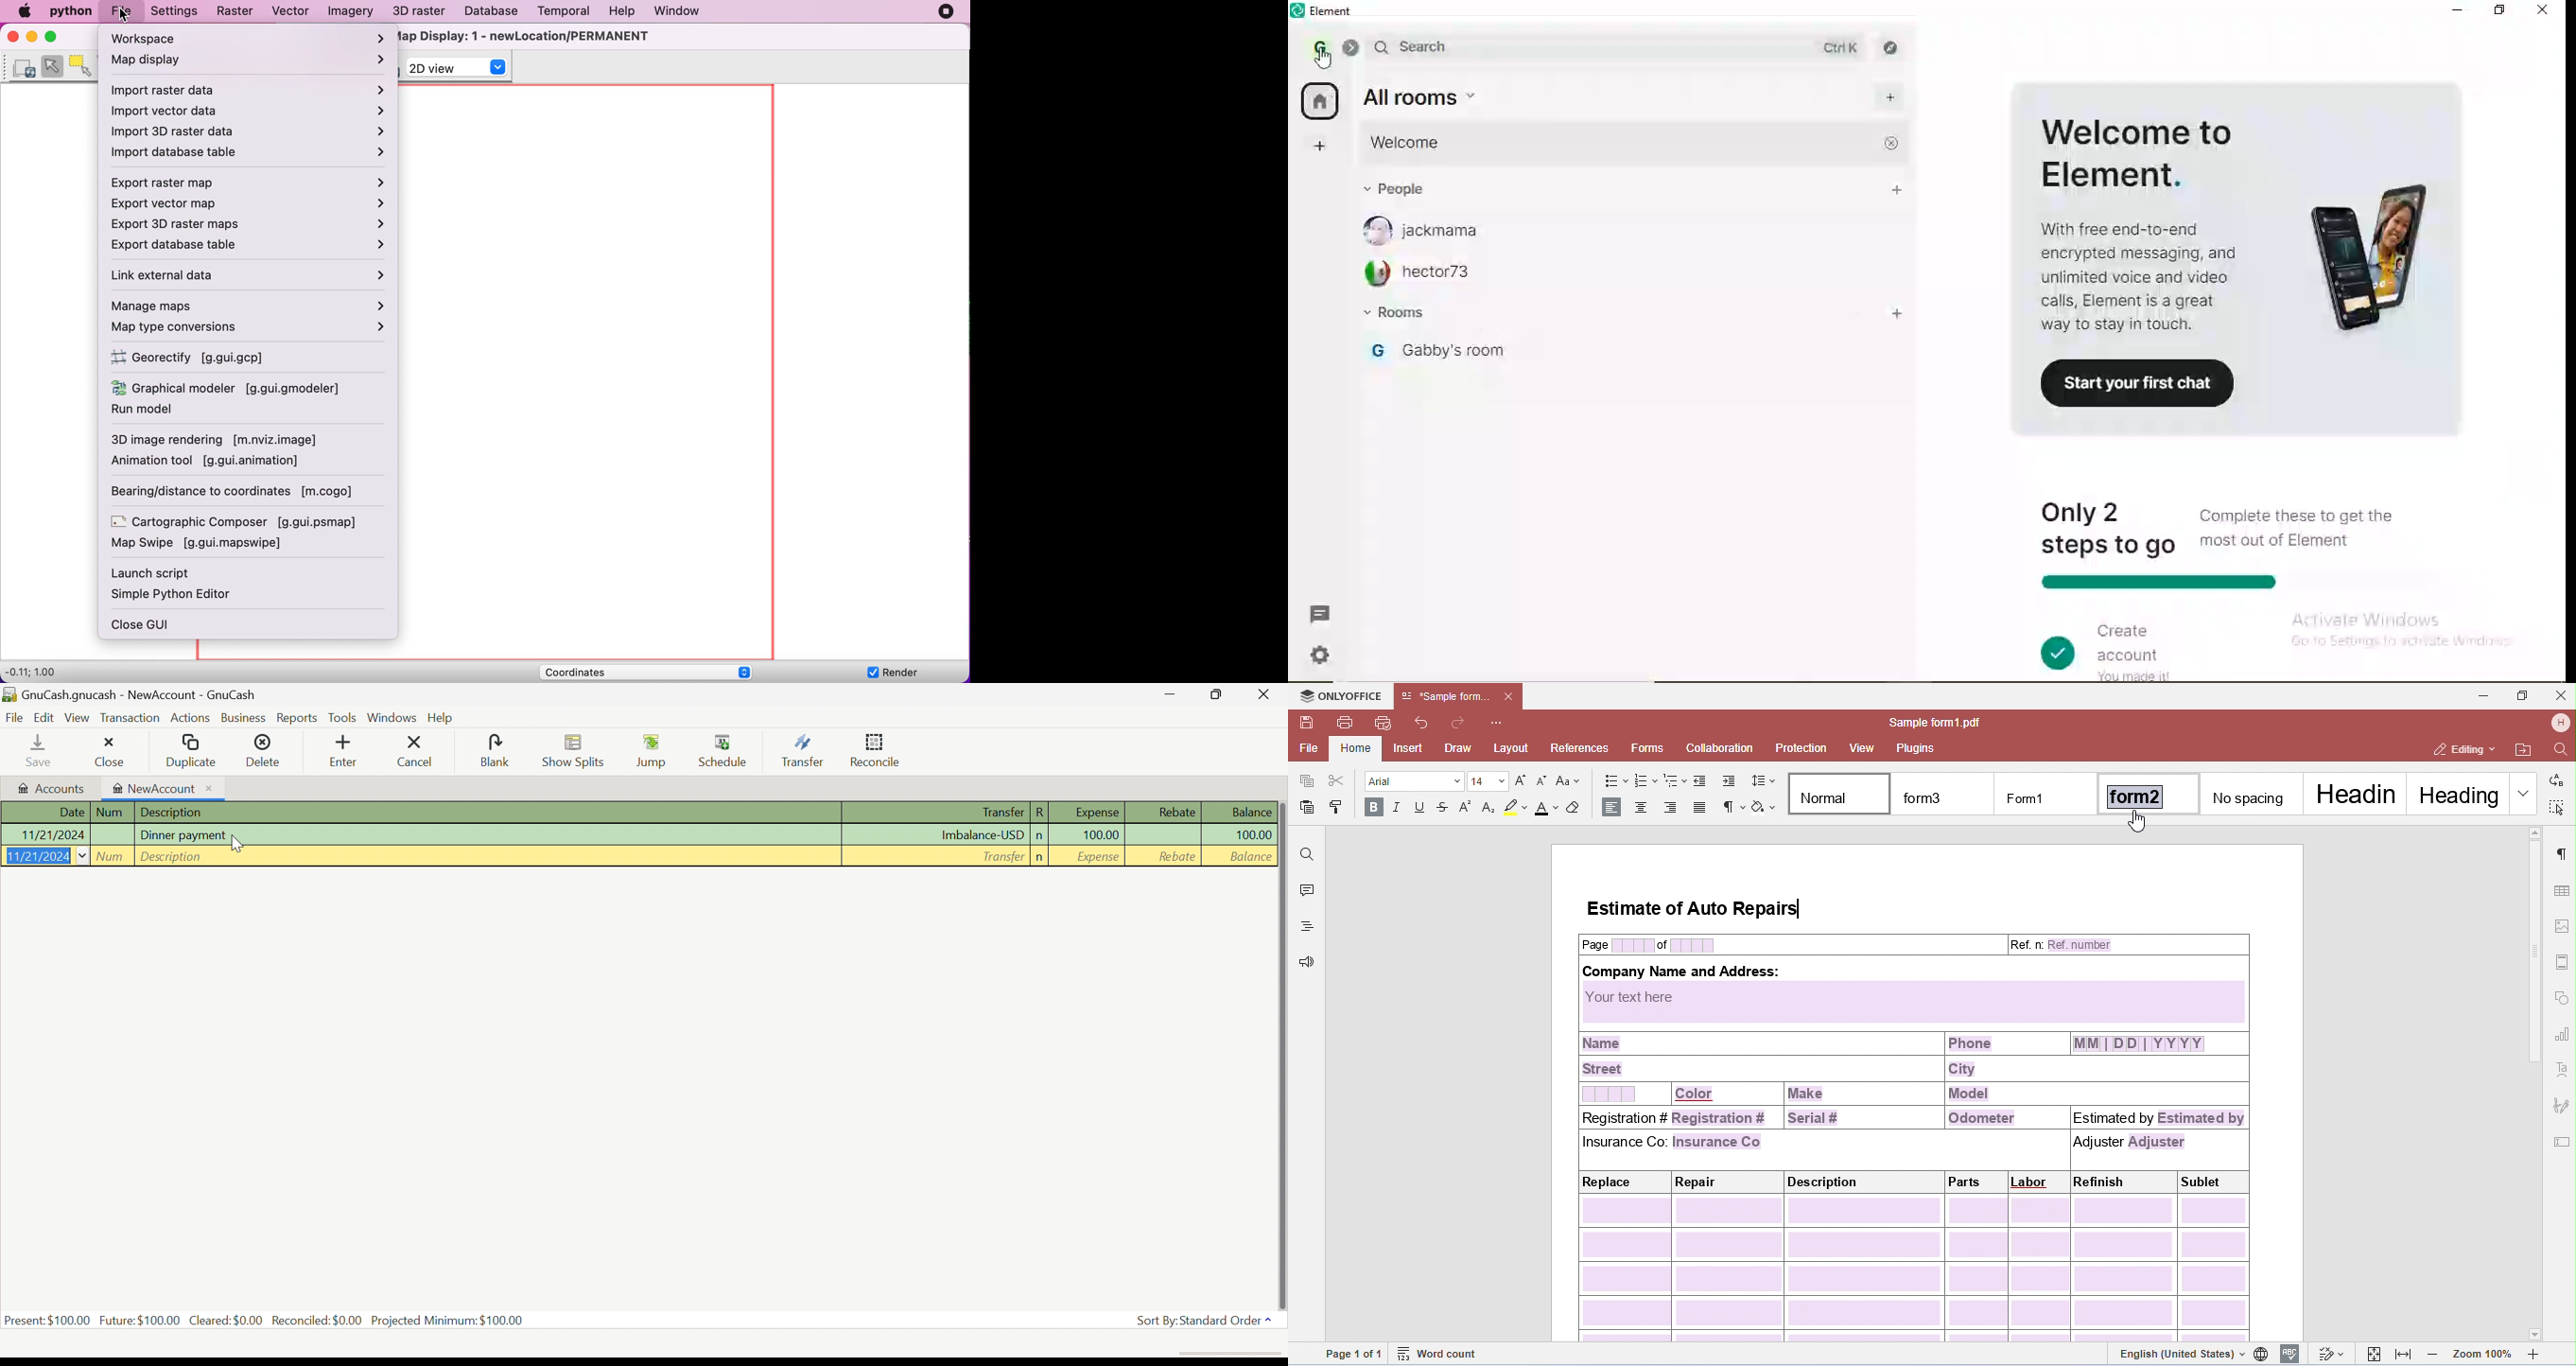 The height and width of the screenshot is (1372, 2576). What do you see at coordinates (44, 717) in the screenshot?
I see `Edit` at bounding box center [44, 717].